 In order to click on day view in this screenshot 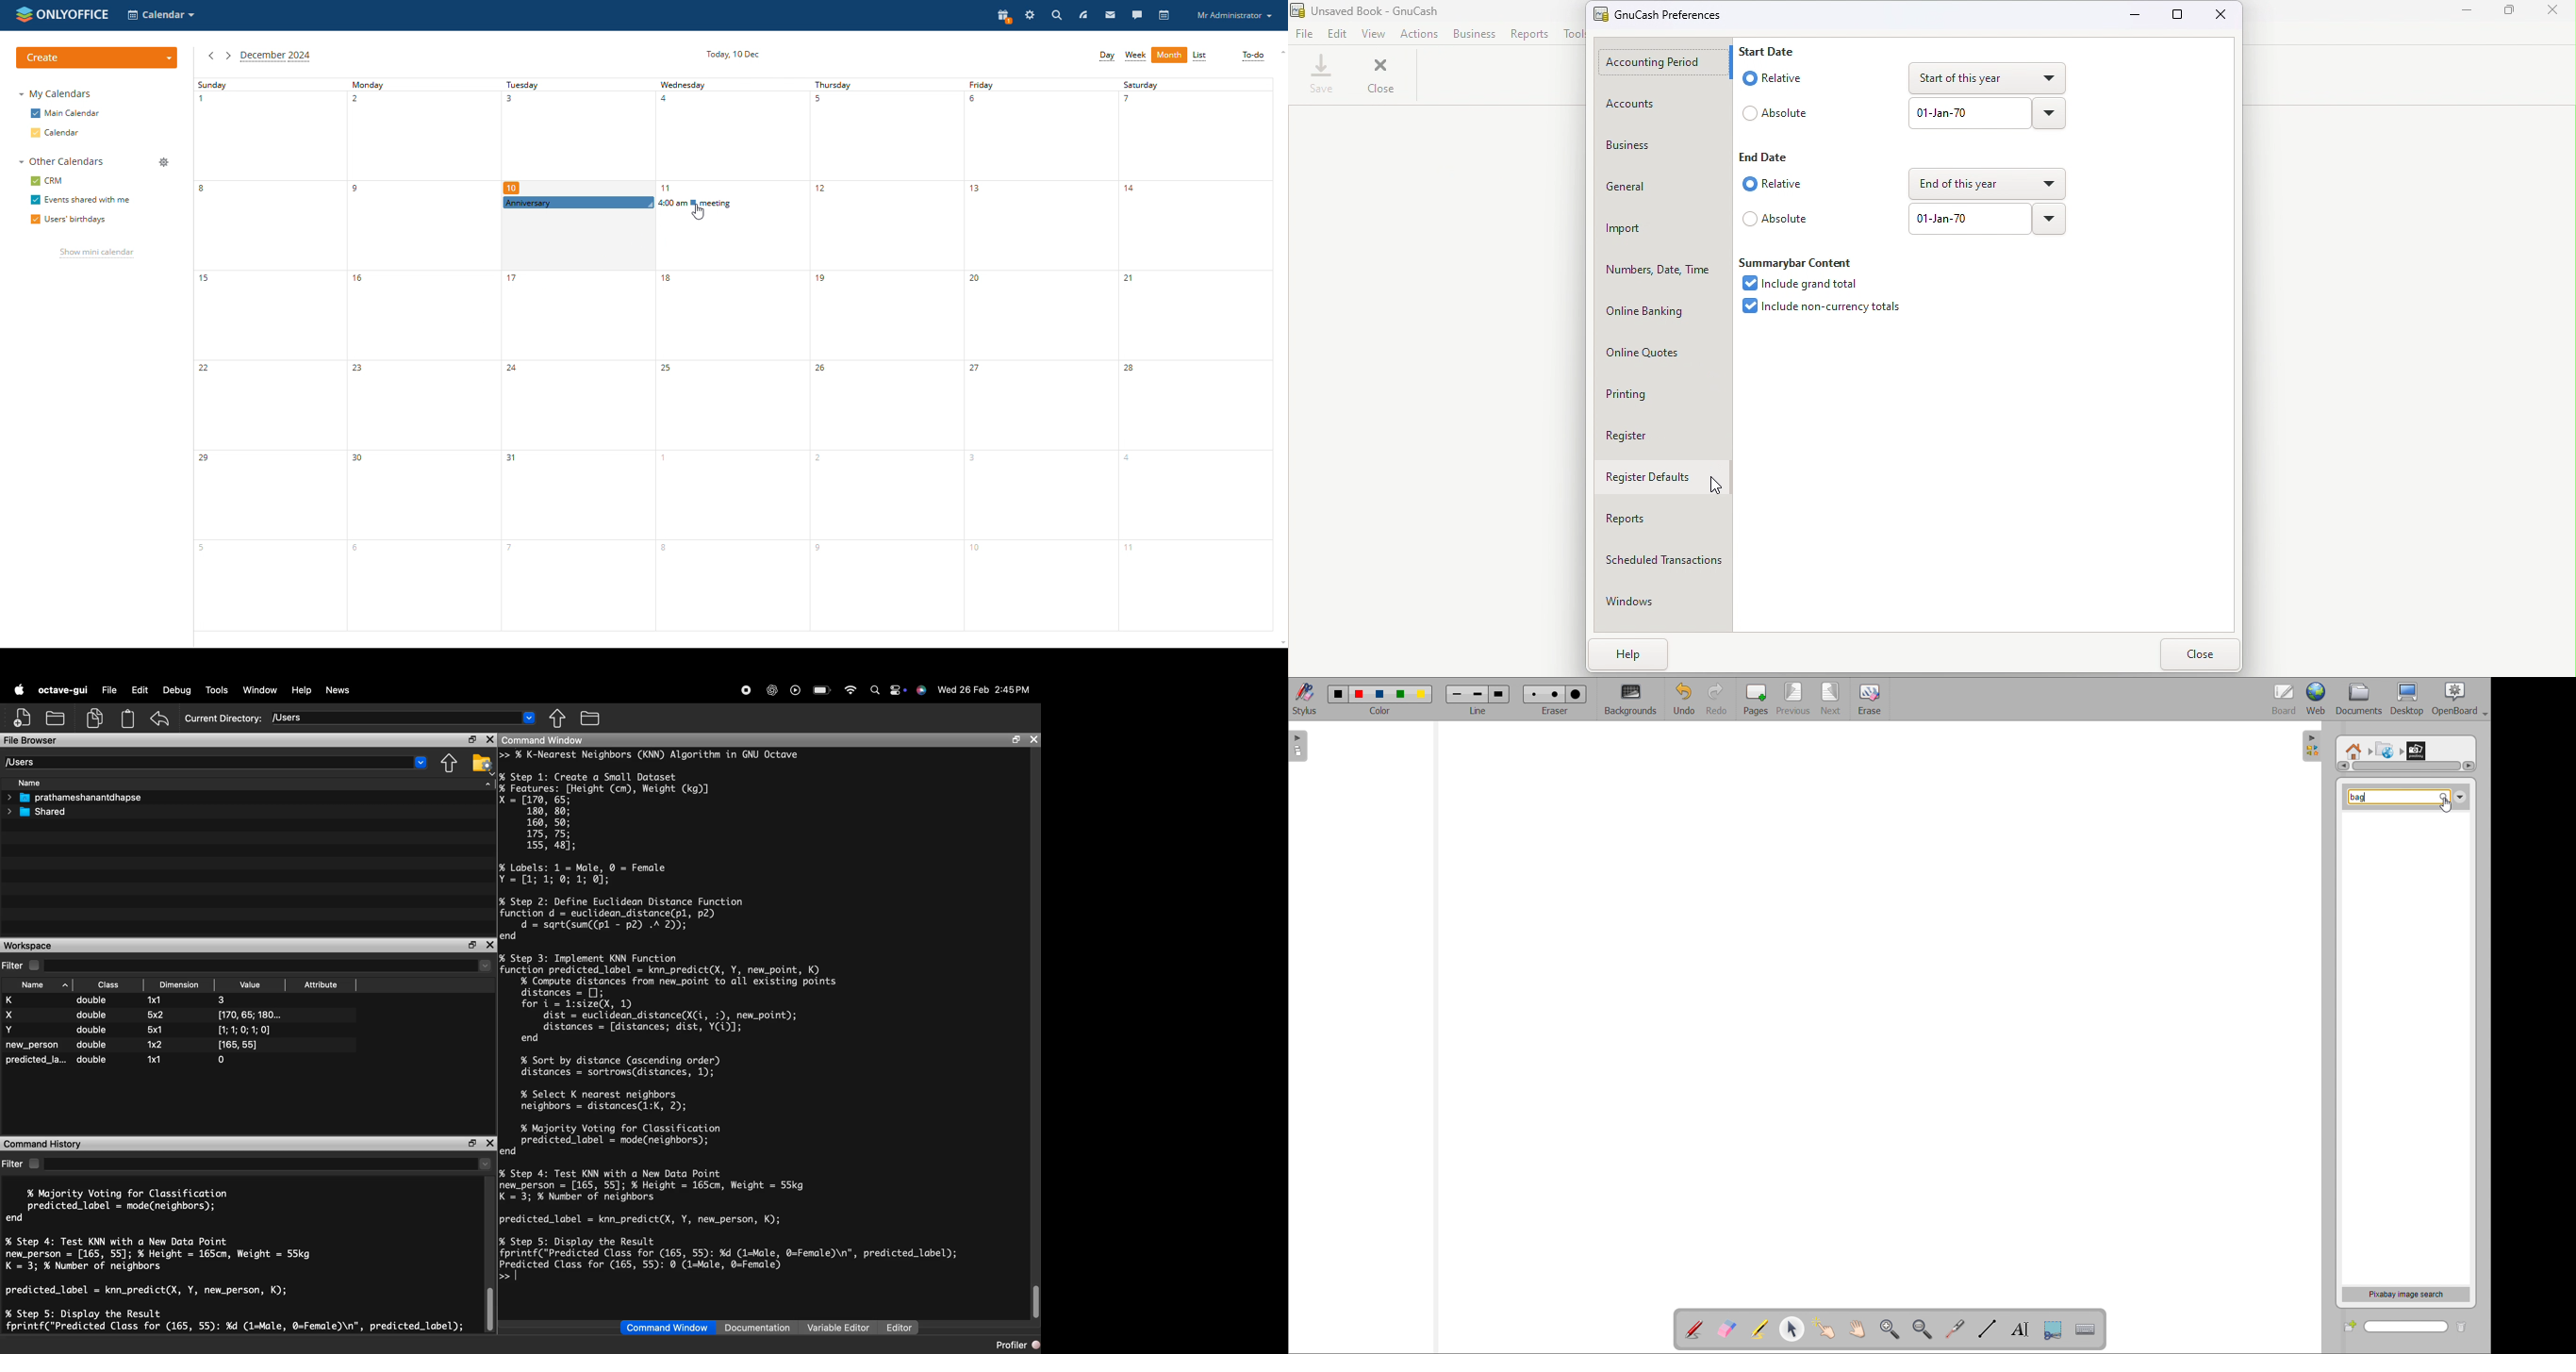, I will do `click(1107, 56)`.